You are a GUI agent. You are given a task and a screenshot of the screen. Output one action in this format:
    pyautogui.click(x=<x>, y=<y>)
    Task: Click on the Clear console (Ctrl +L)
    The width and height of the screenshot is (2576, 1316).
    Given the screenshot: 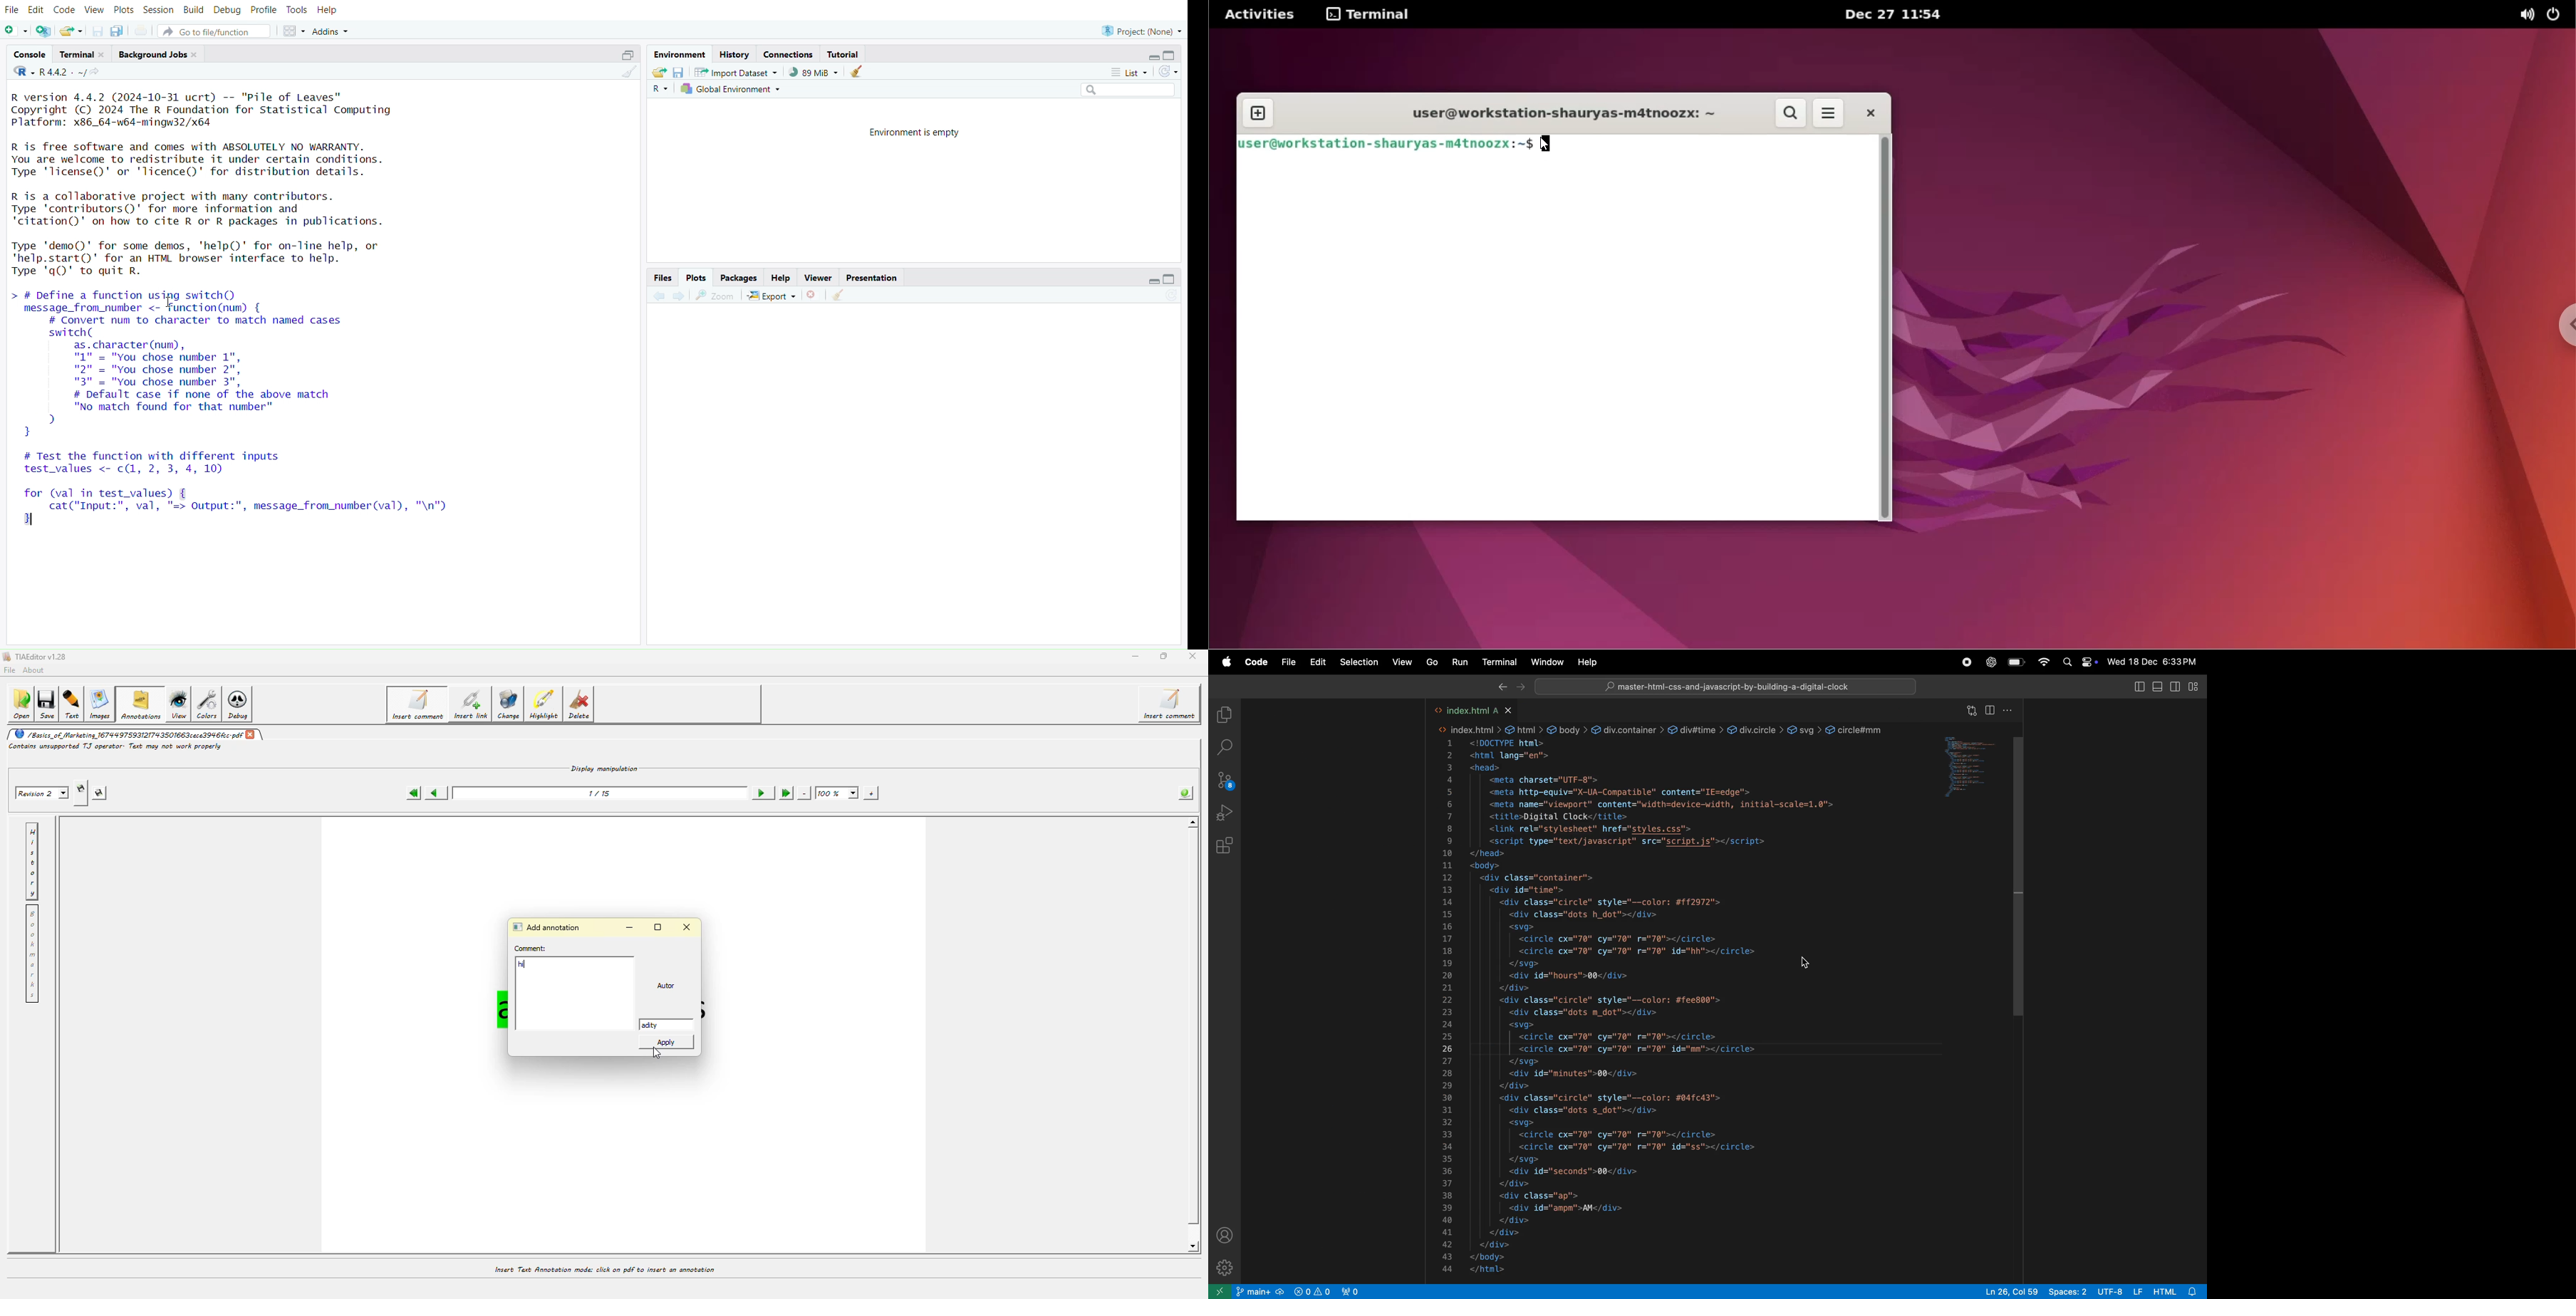 What is the action you would take?
    pyautogui.click(x=842, y=294)
    